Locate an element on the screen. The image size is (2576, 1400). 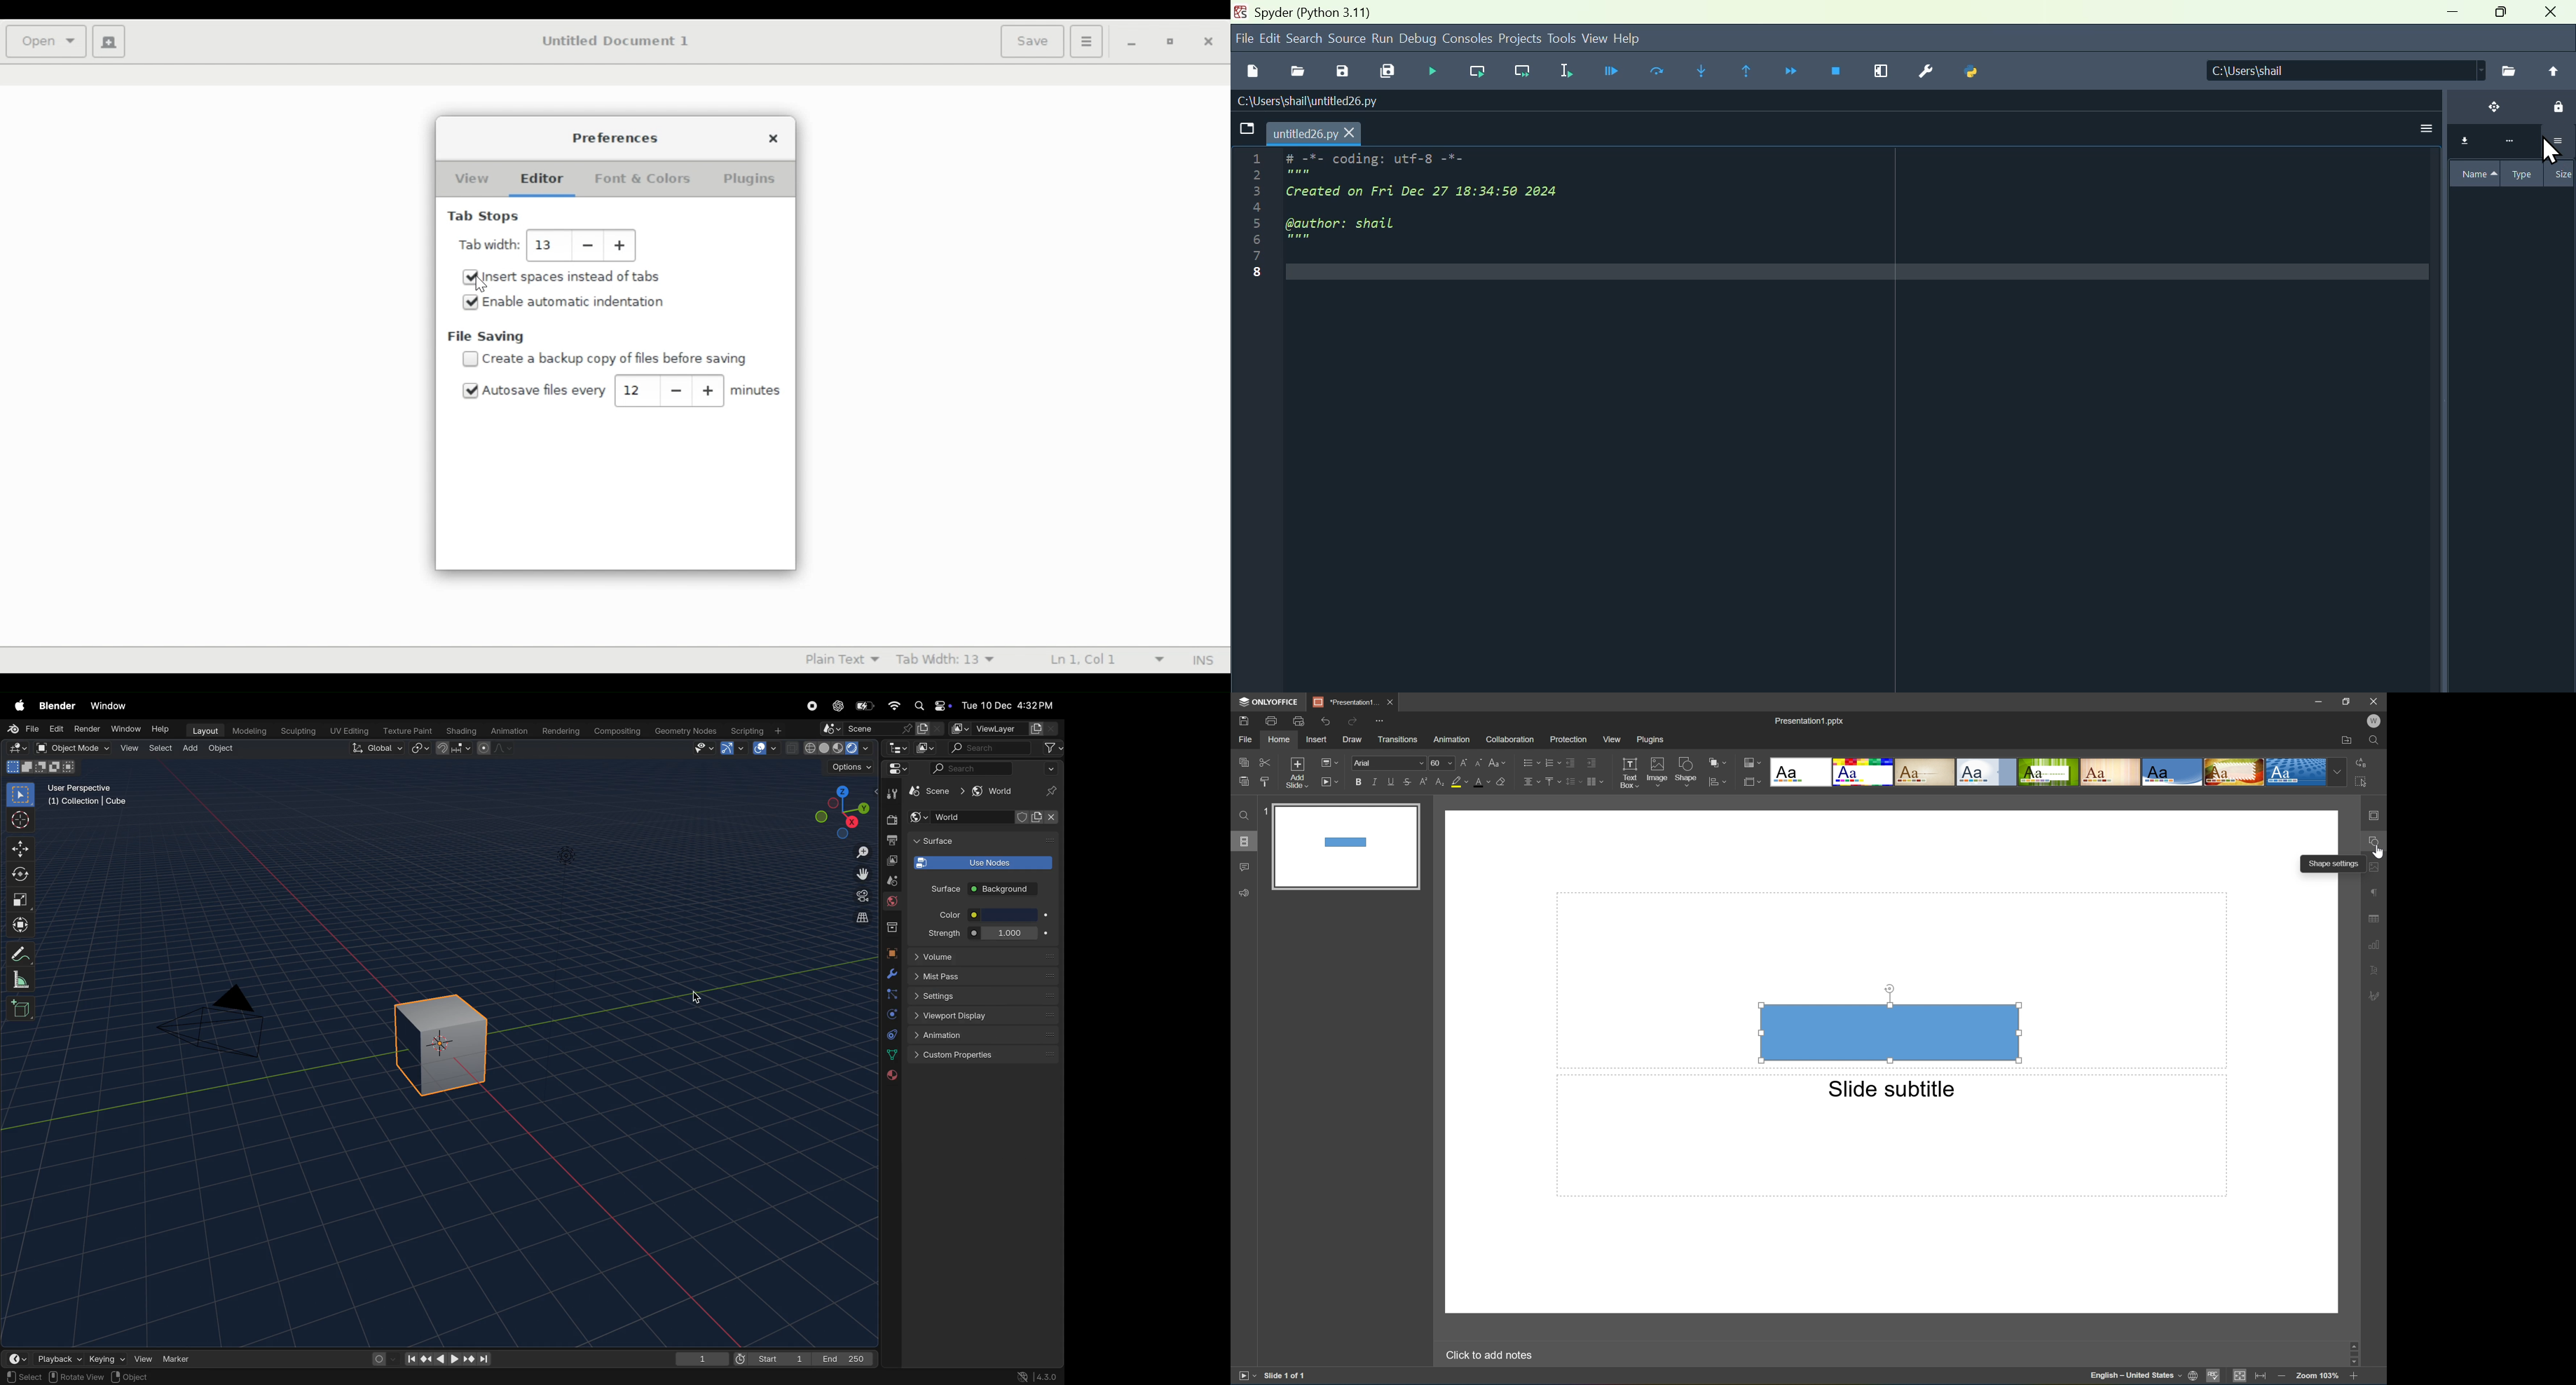
select is located at coordinates (21, 795).